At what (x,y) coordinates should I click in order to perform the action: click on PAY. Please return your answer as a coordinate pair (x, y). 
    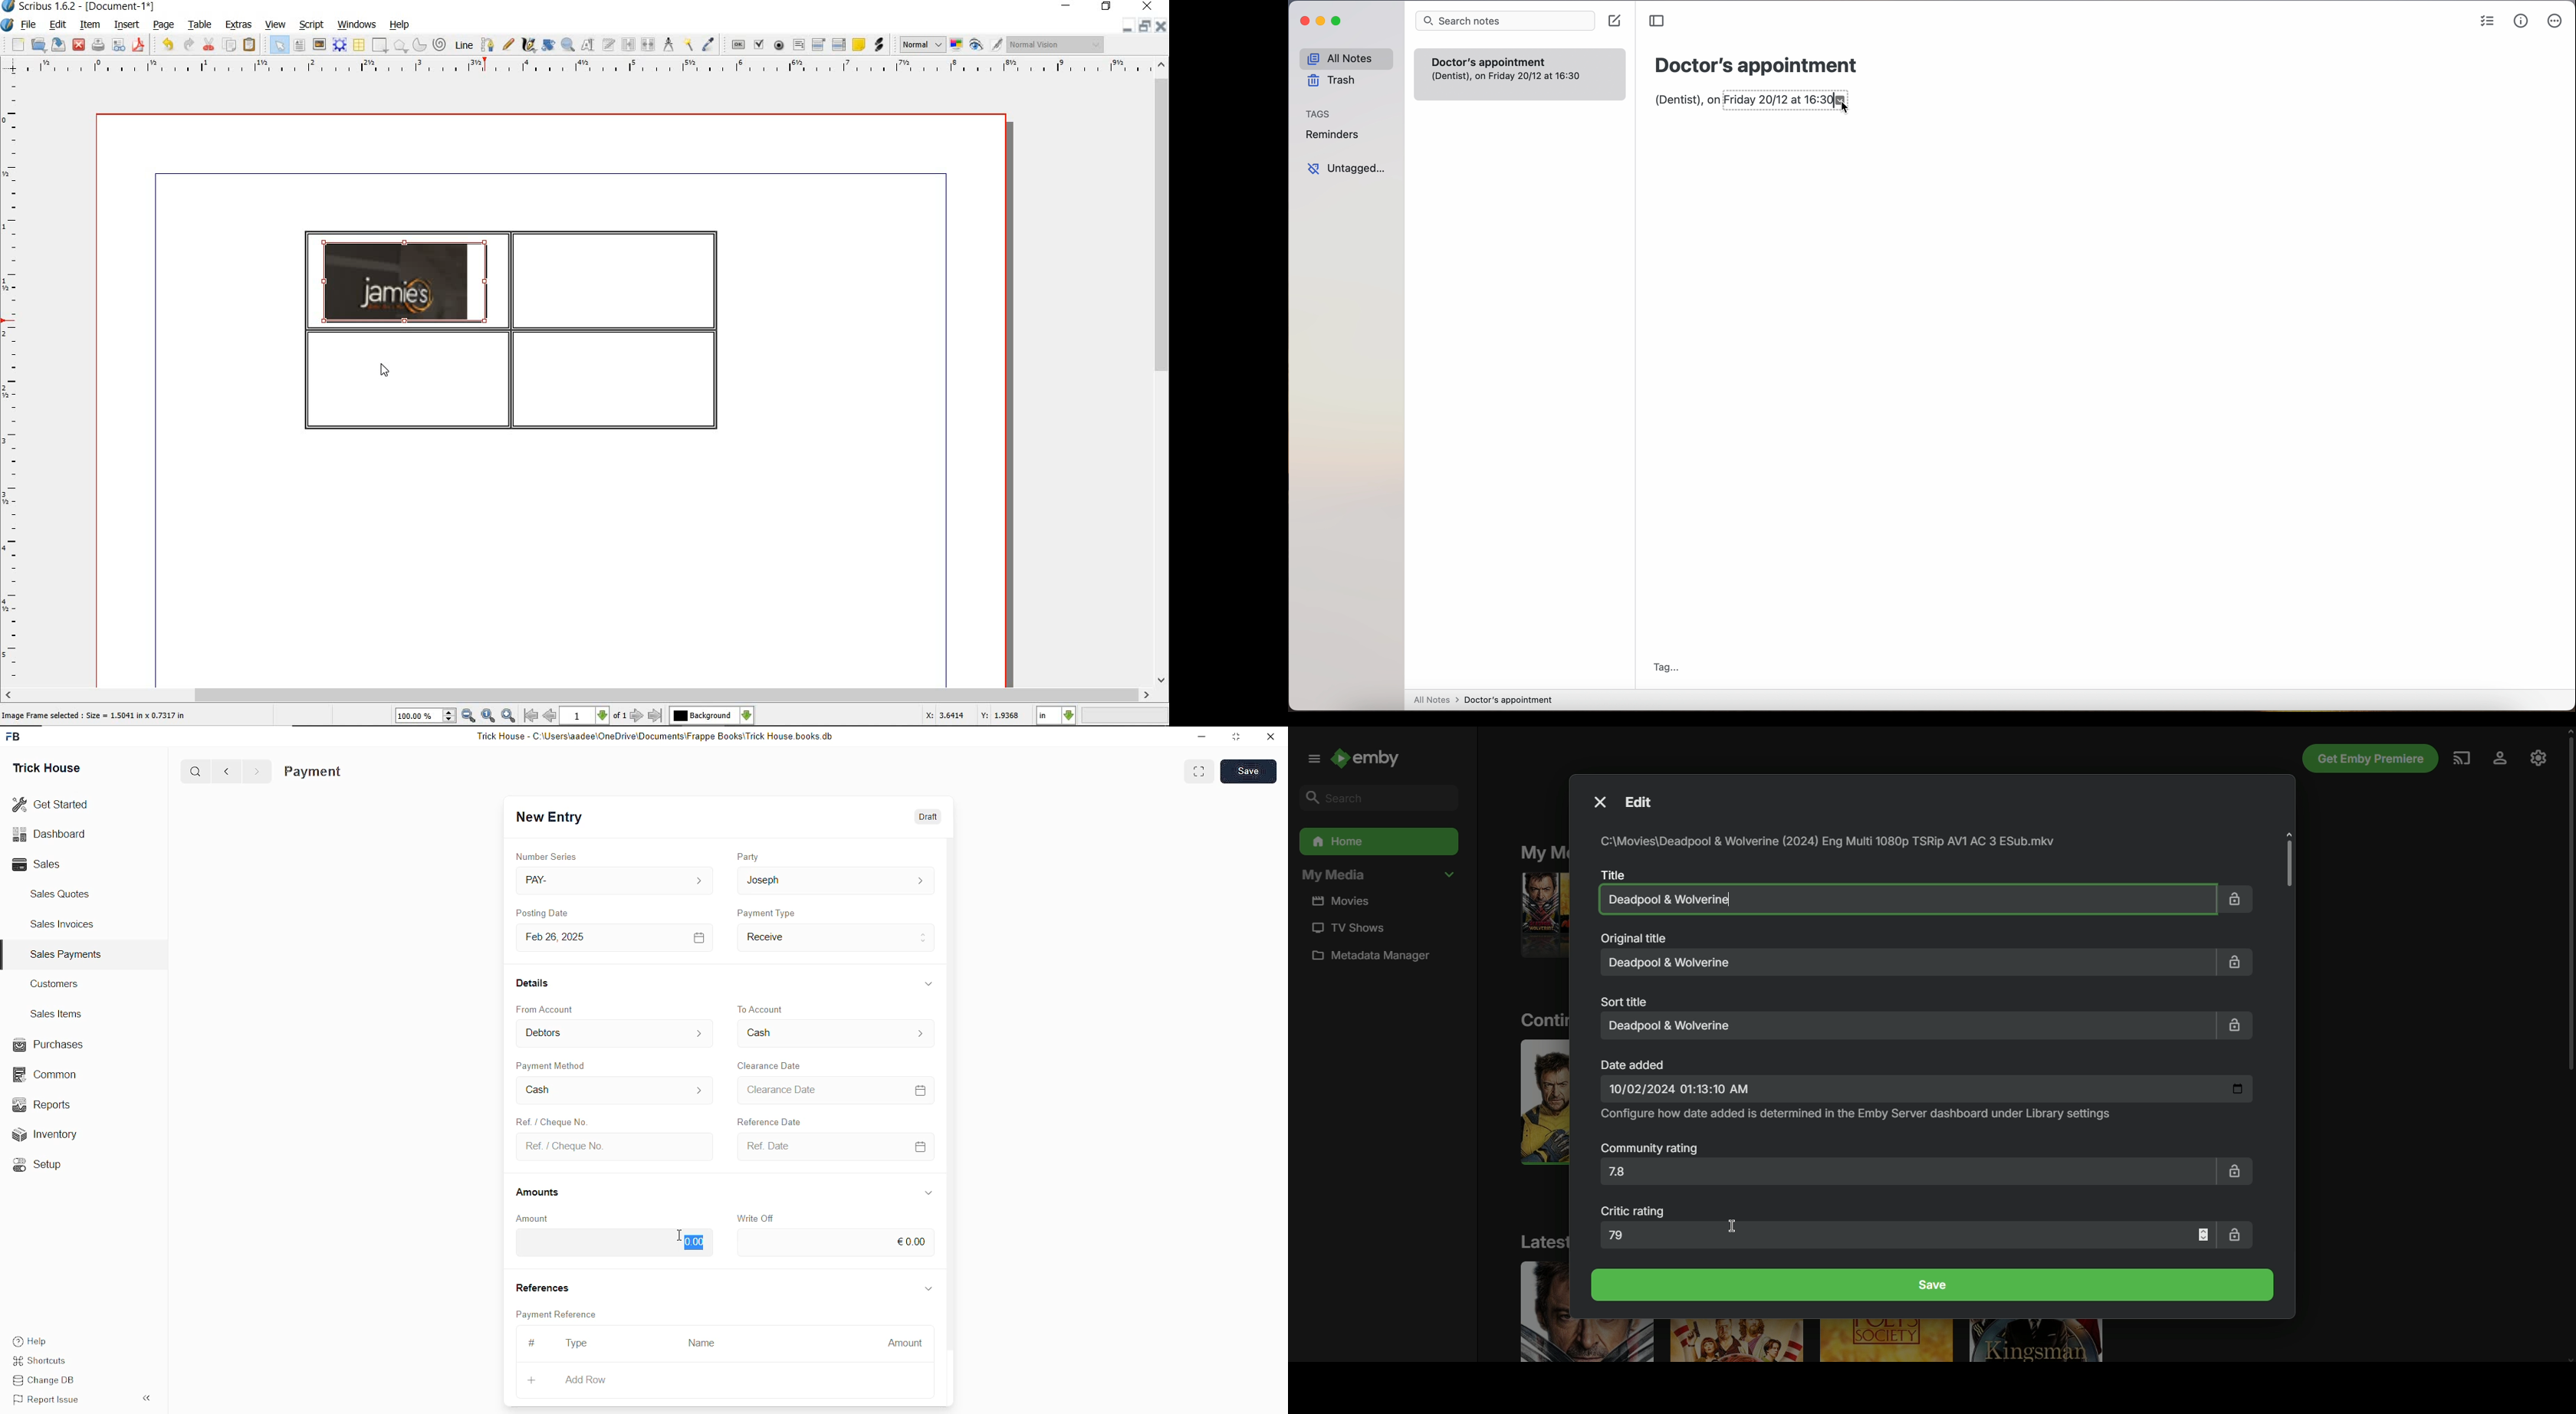
    Looking at the image, I should click on (617, 880).